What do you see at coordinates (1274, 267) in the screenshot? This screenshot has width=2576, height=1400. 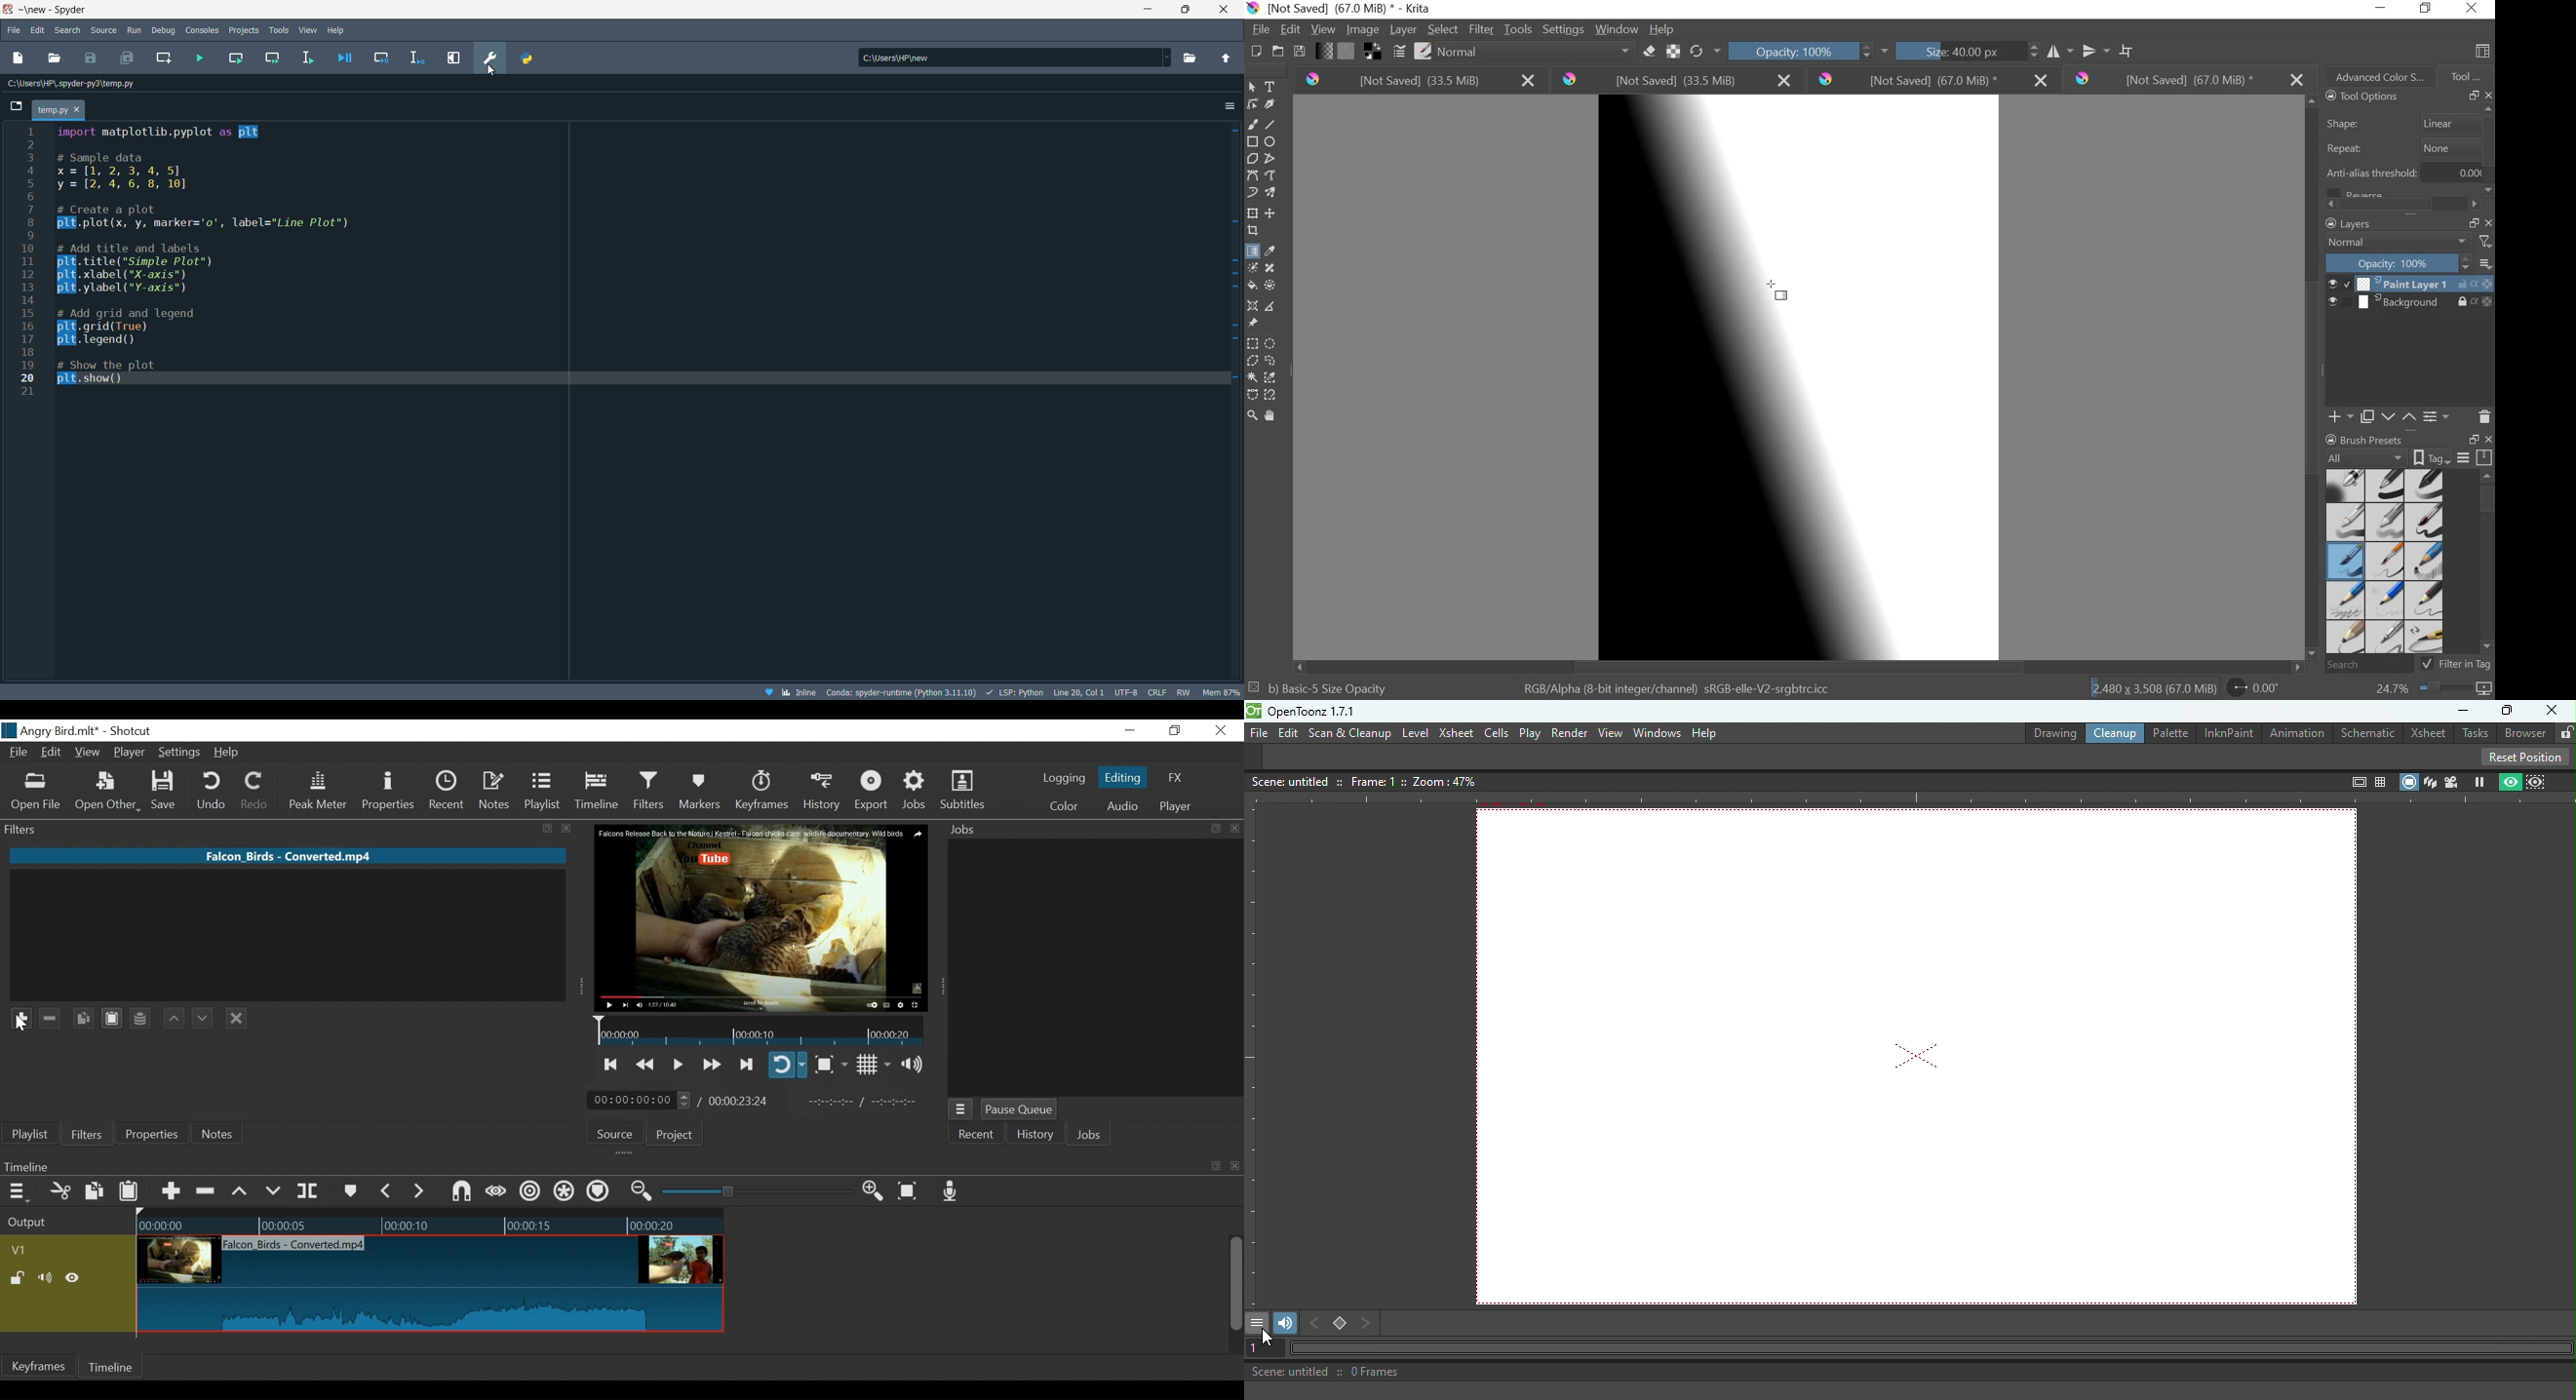 I see `smart patch tool` at bounding box center [1274, 267].